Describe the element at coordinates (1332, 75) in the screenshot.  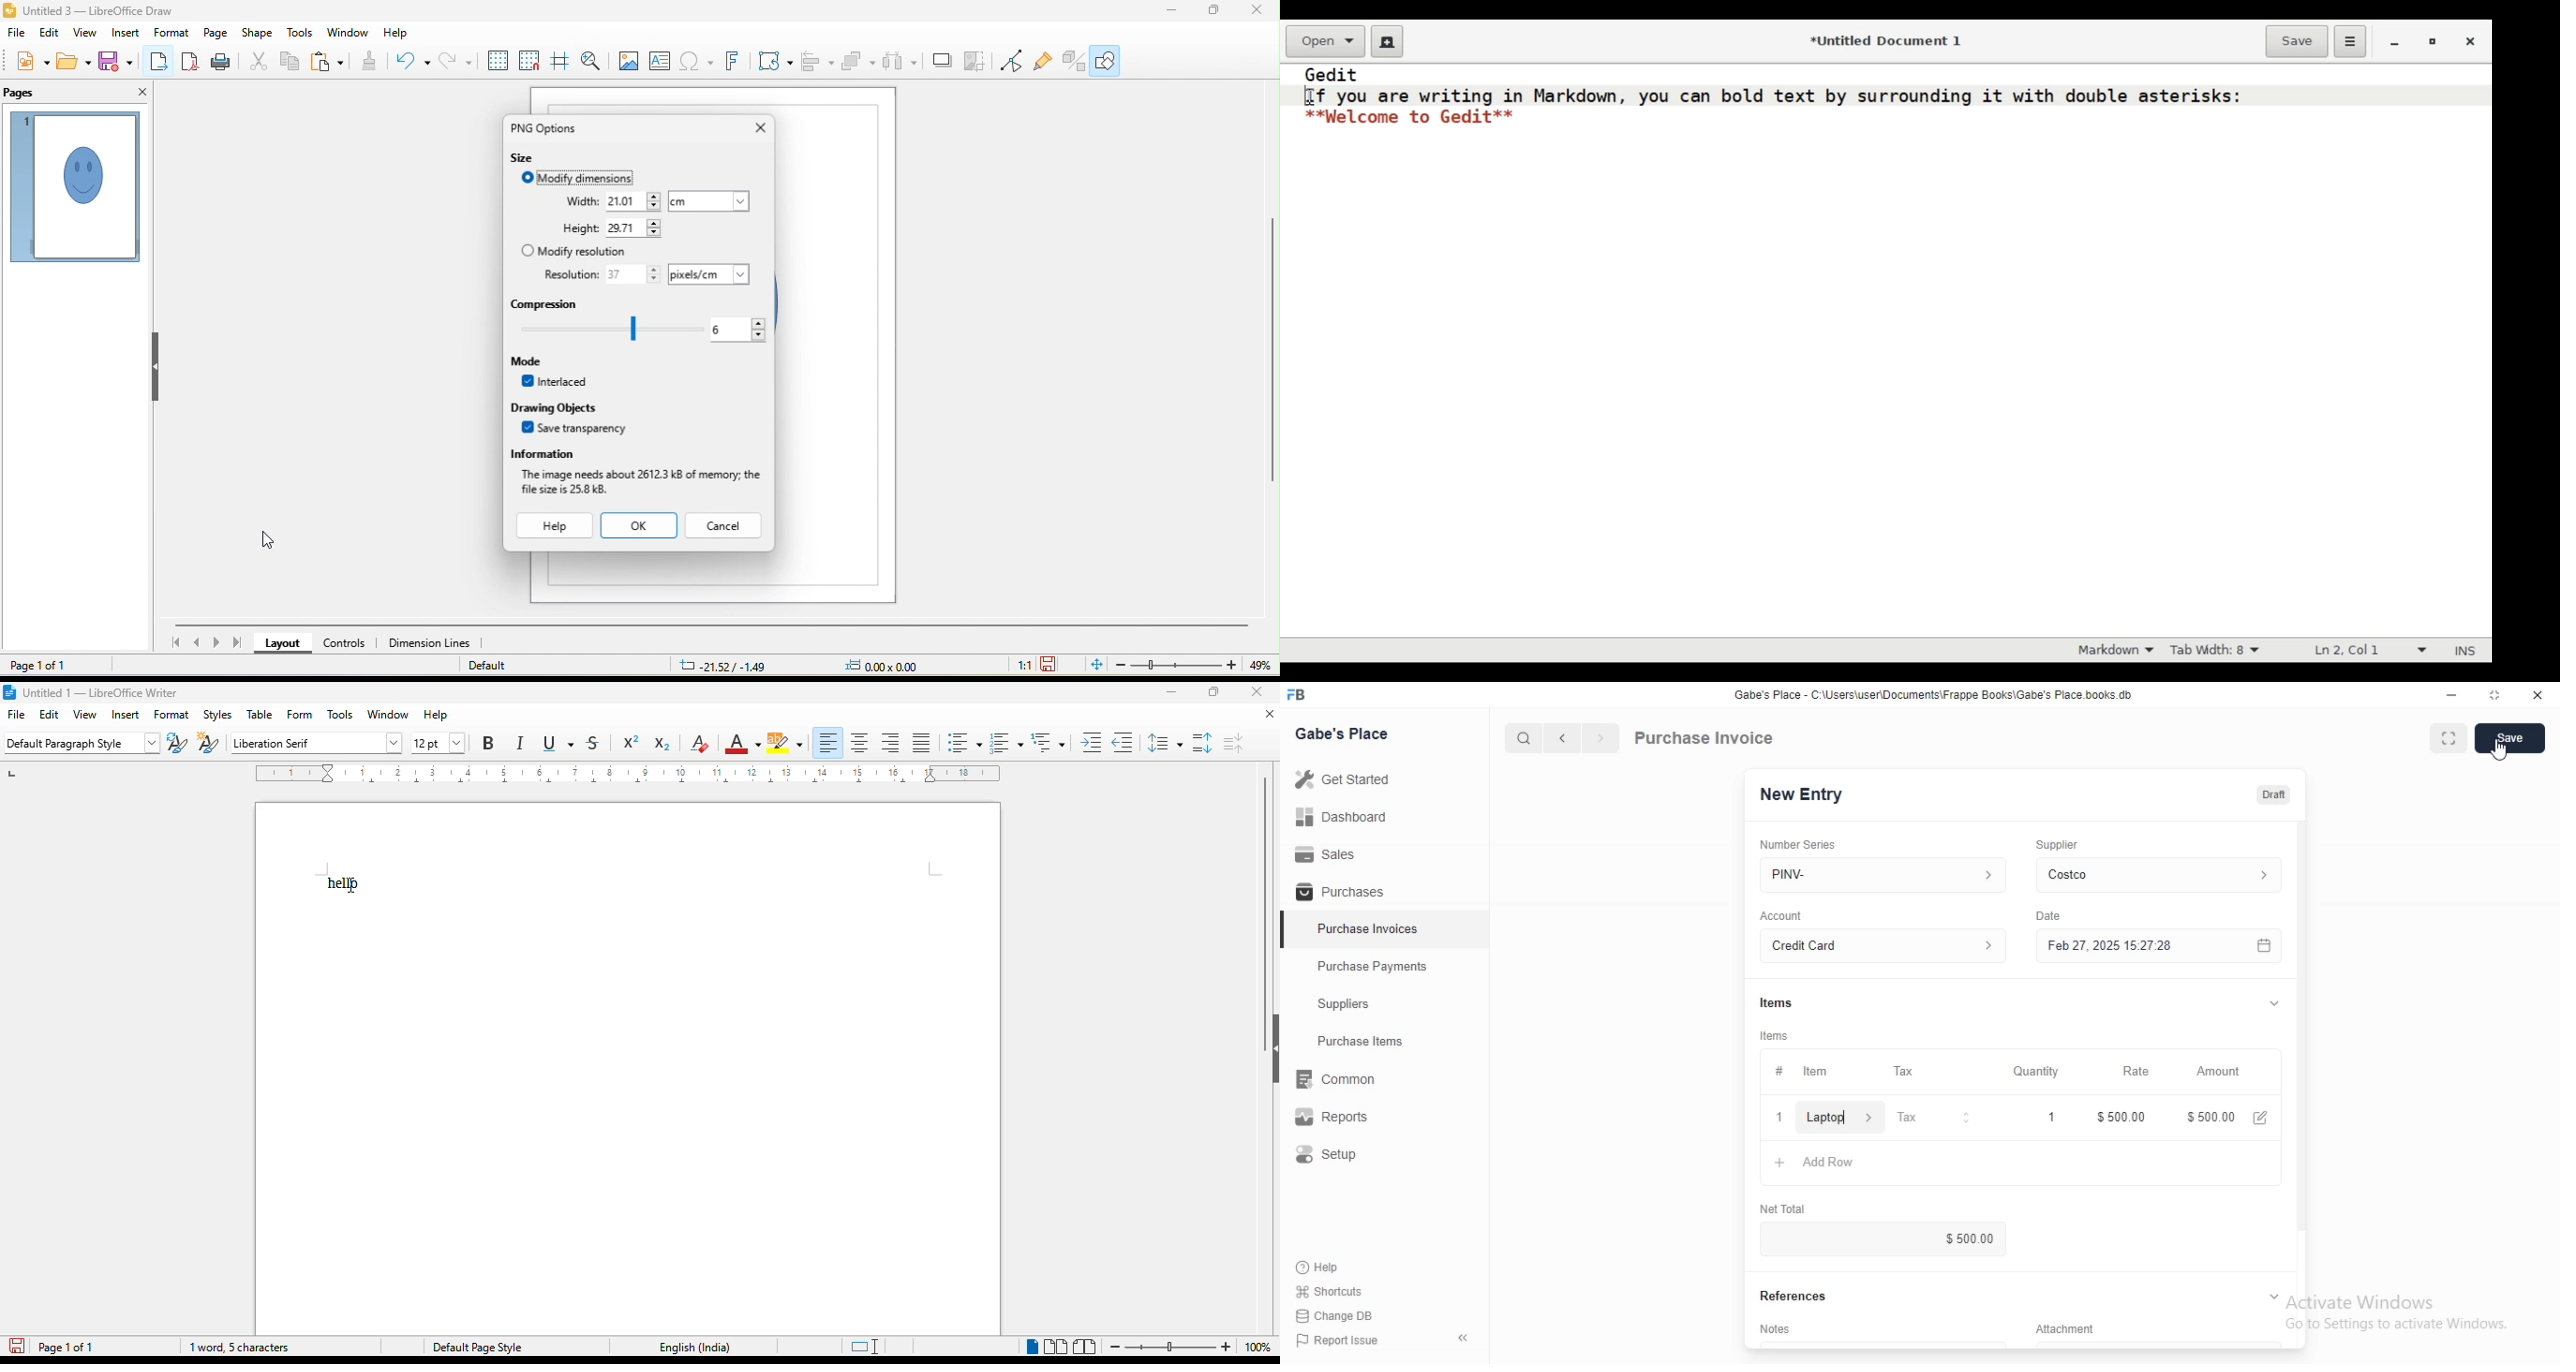
I see `Gedit` at that location.